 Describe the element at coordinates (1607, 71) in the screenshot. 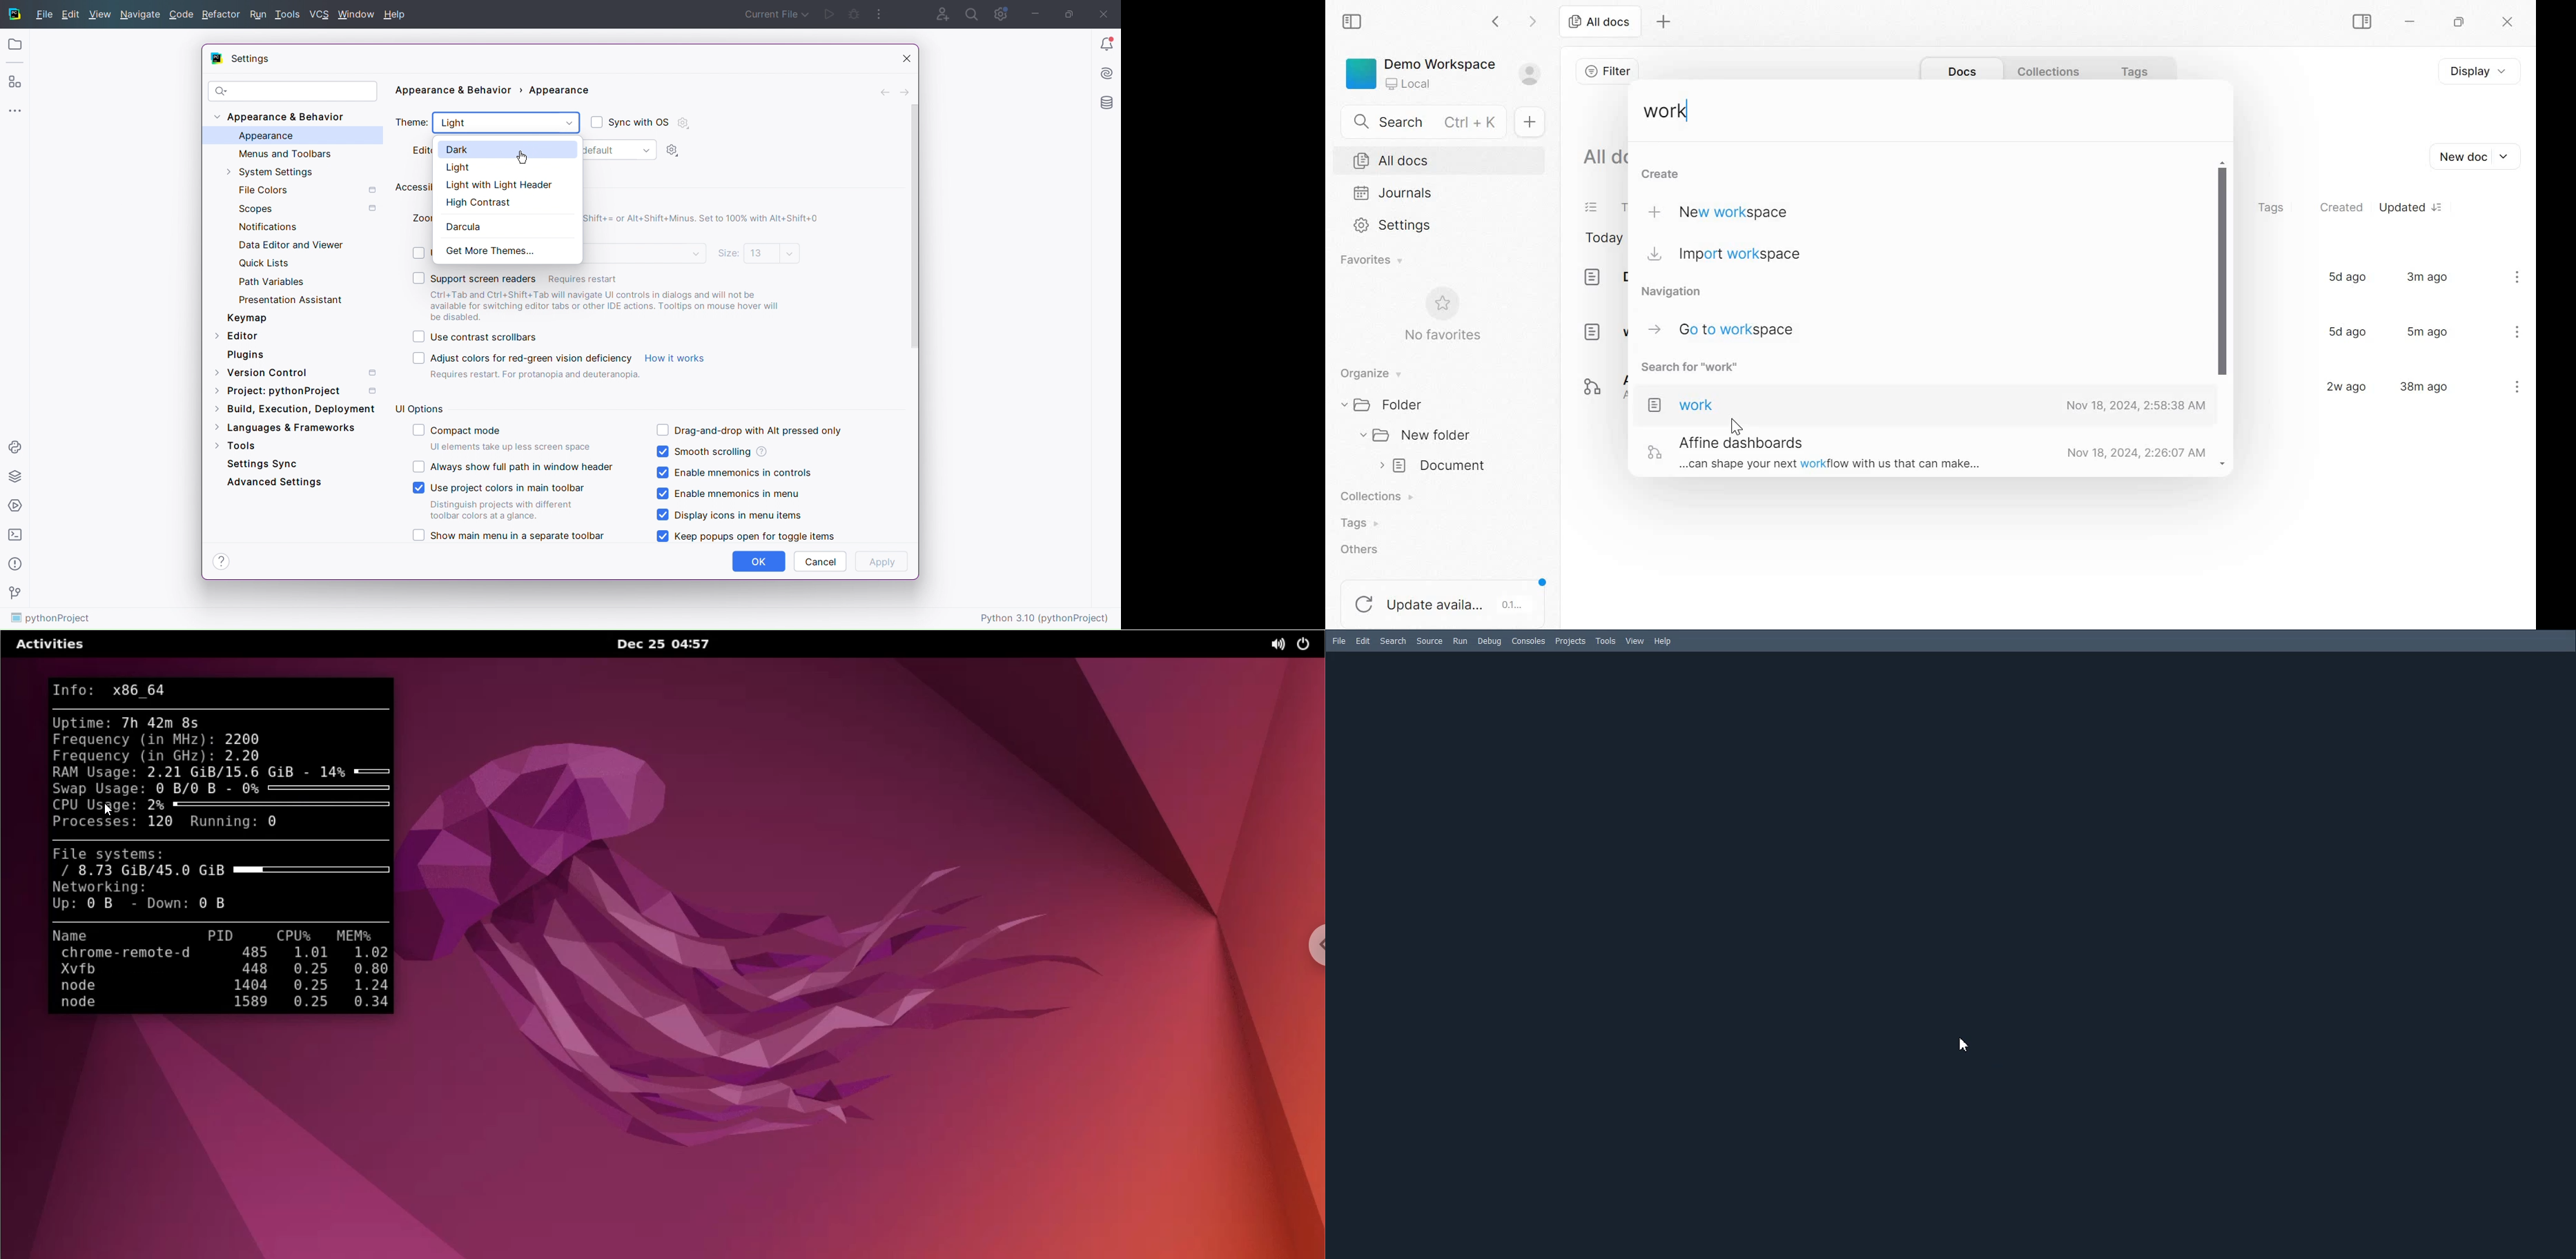

I see `Filter` at that location.